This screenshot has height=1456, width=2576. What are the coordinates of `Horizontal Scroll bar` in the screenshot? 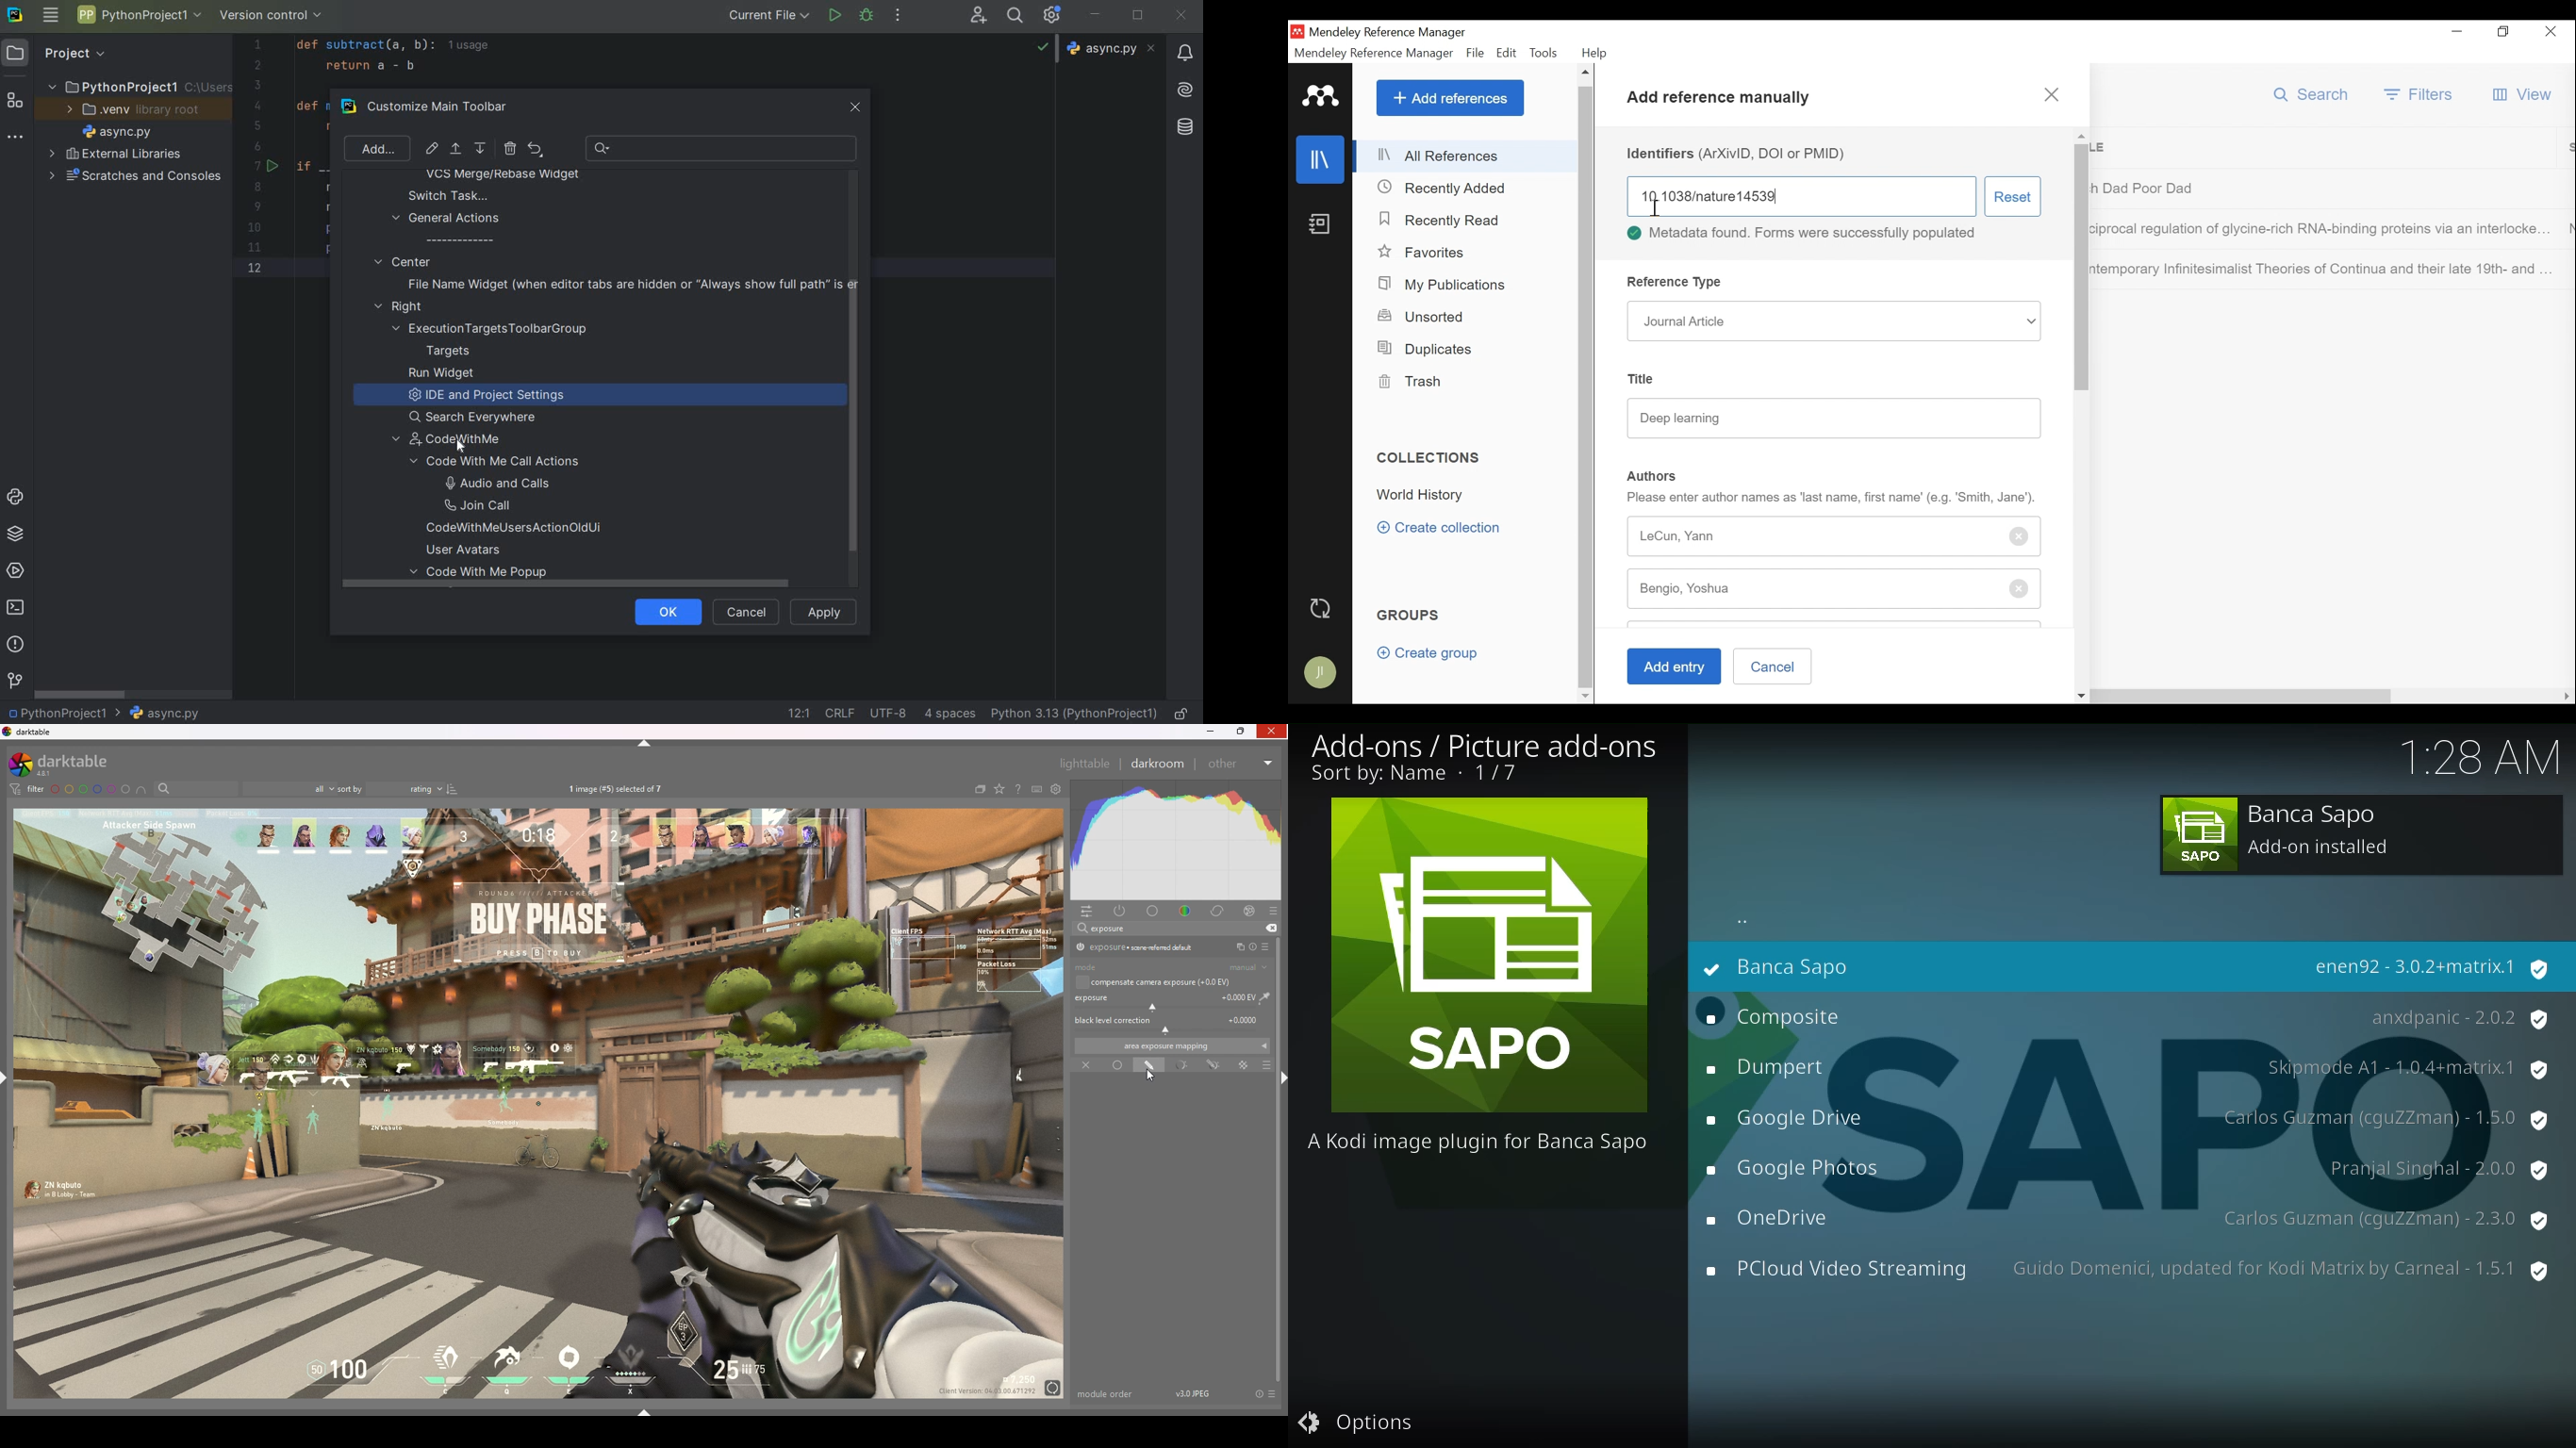 It's located at (2007, 696).